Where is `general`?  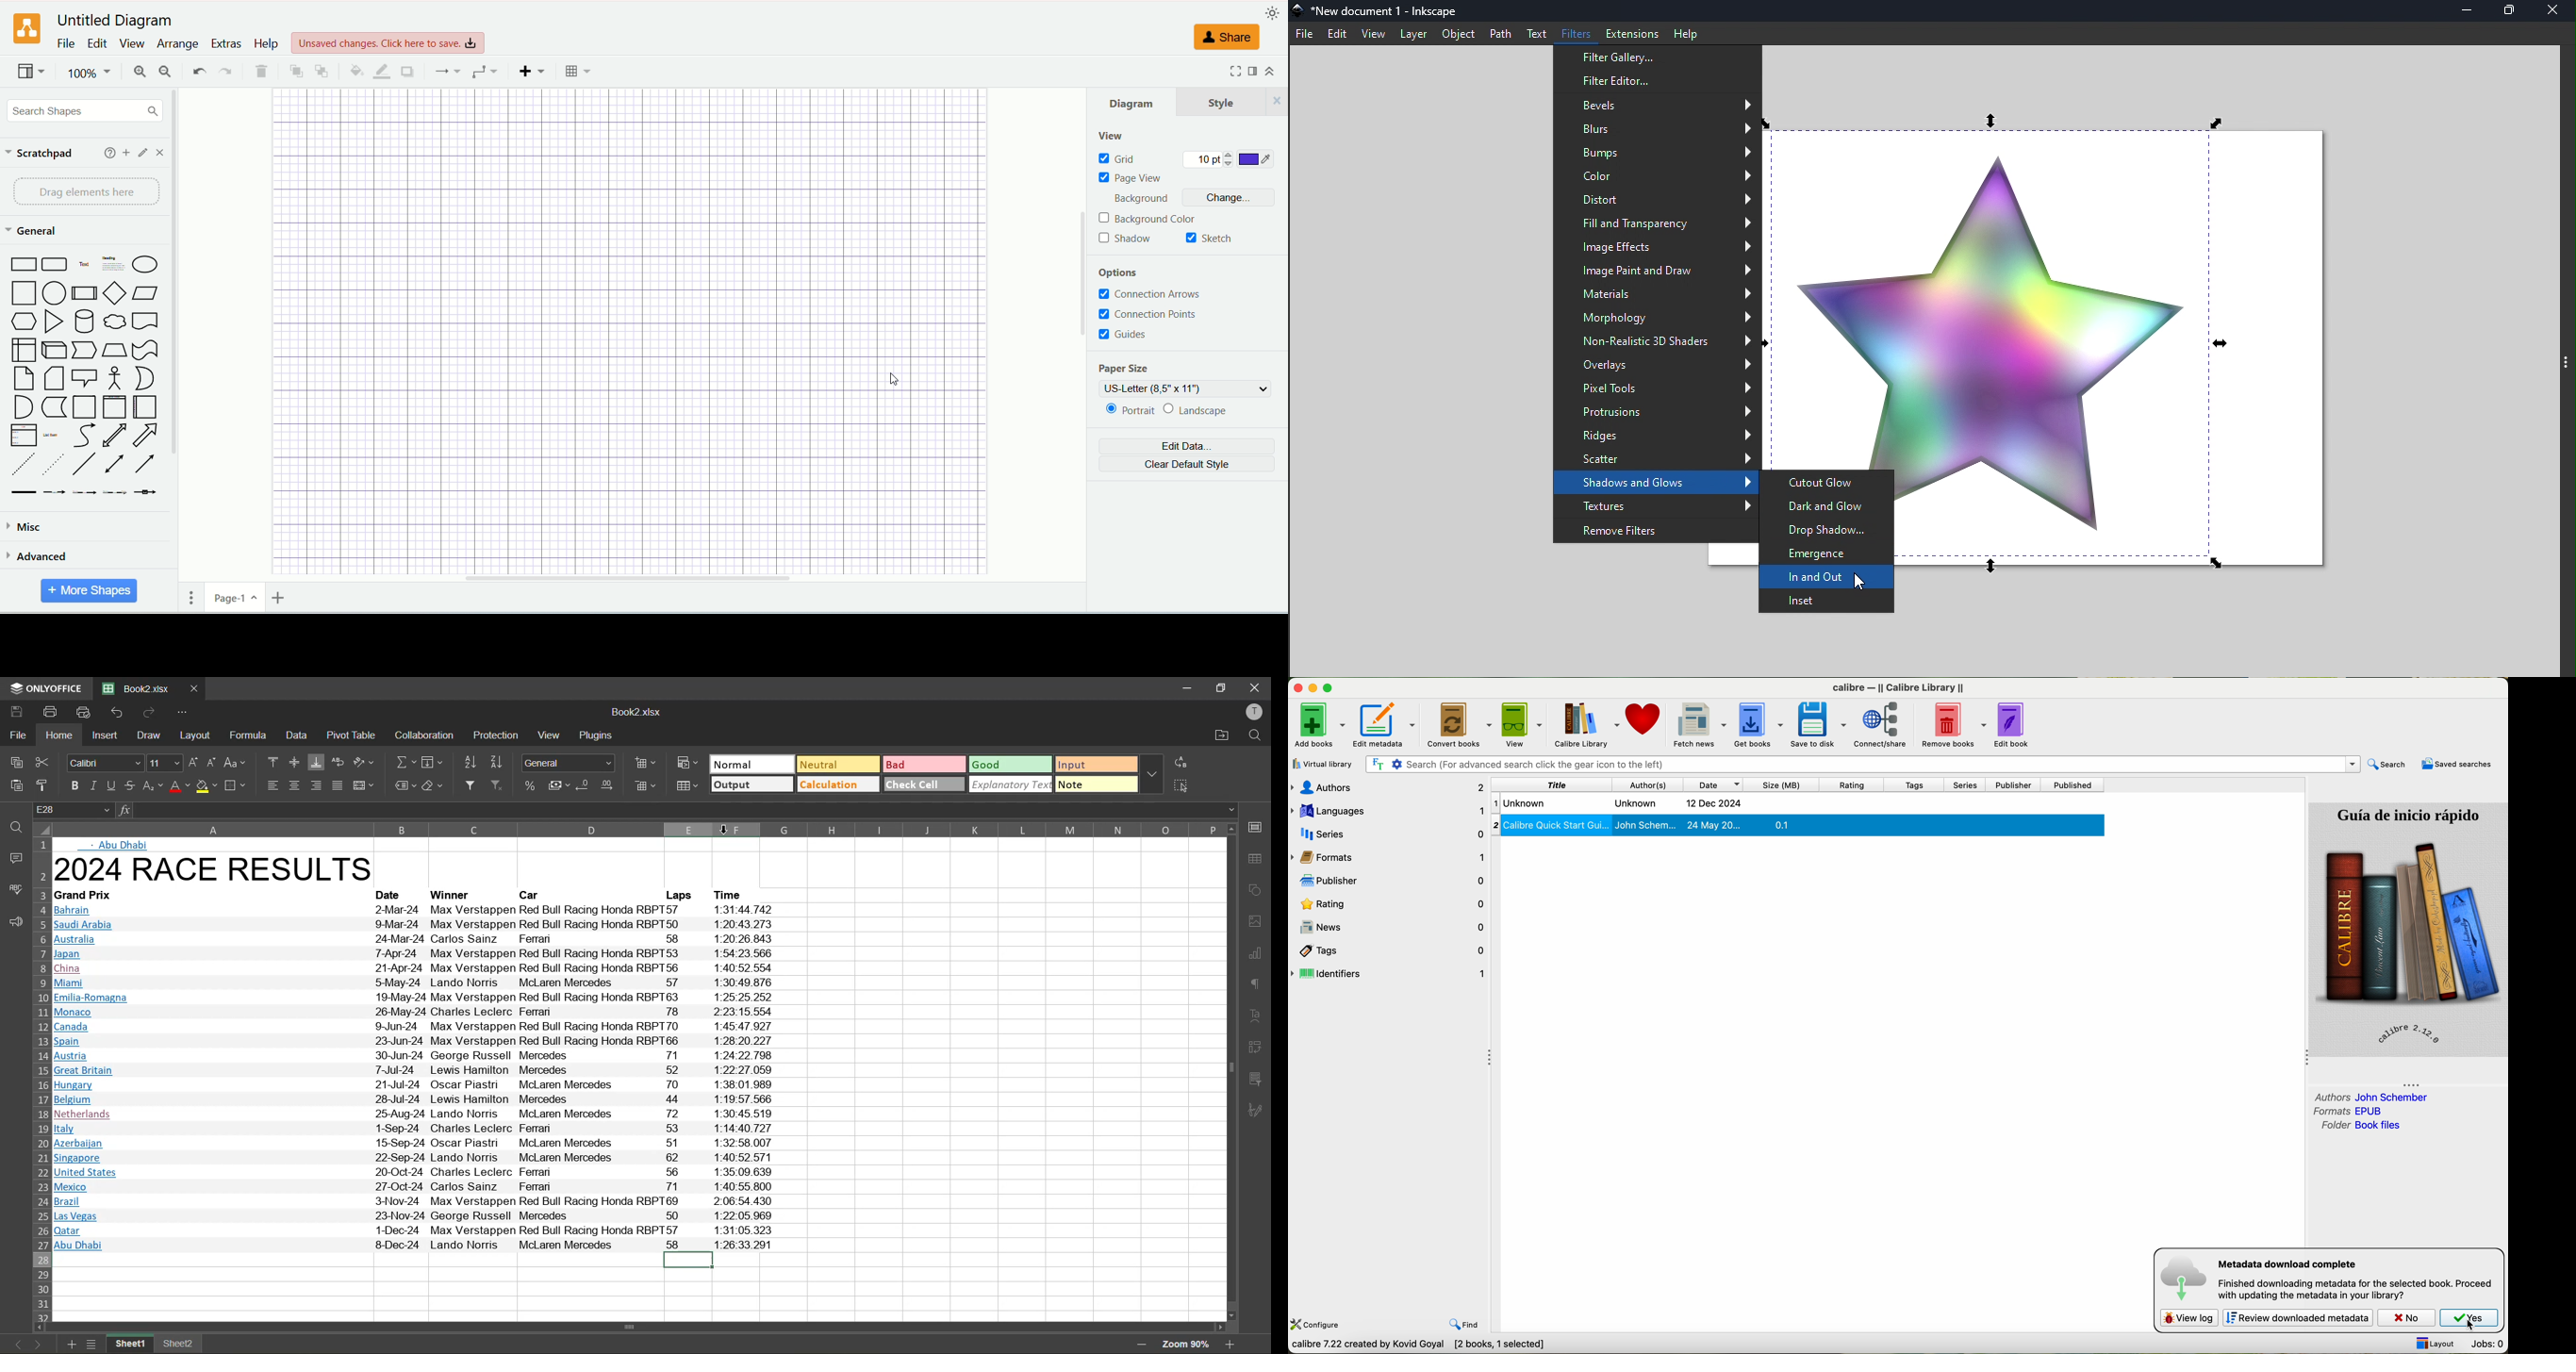
general is located at coordinates (34, 233).